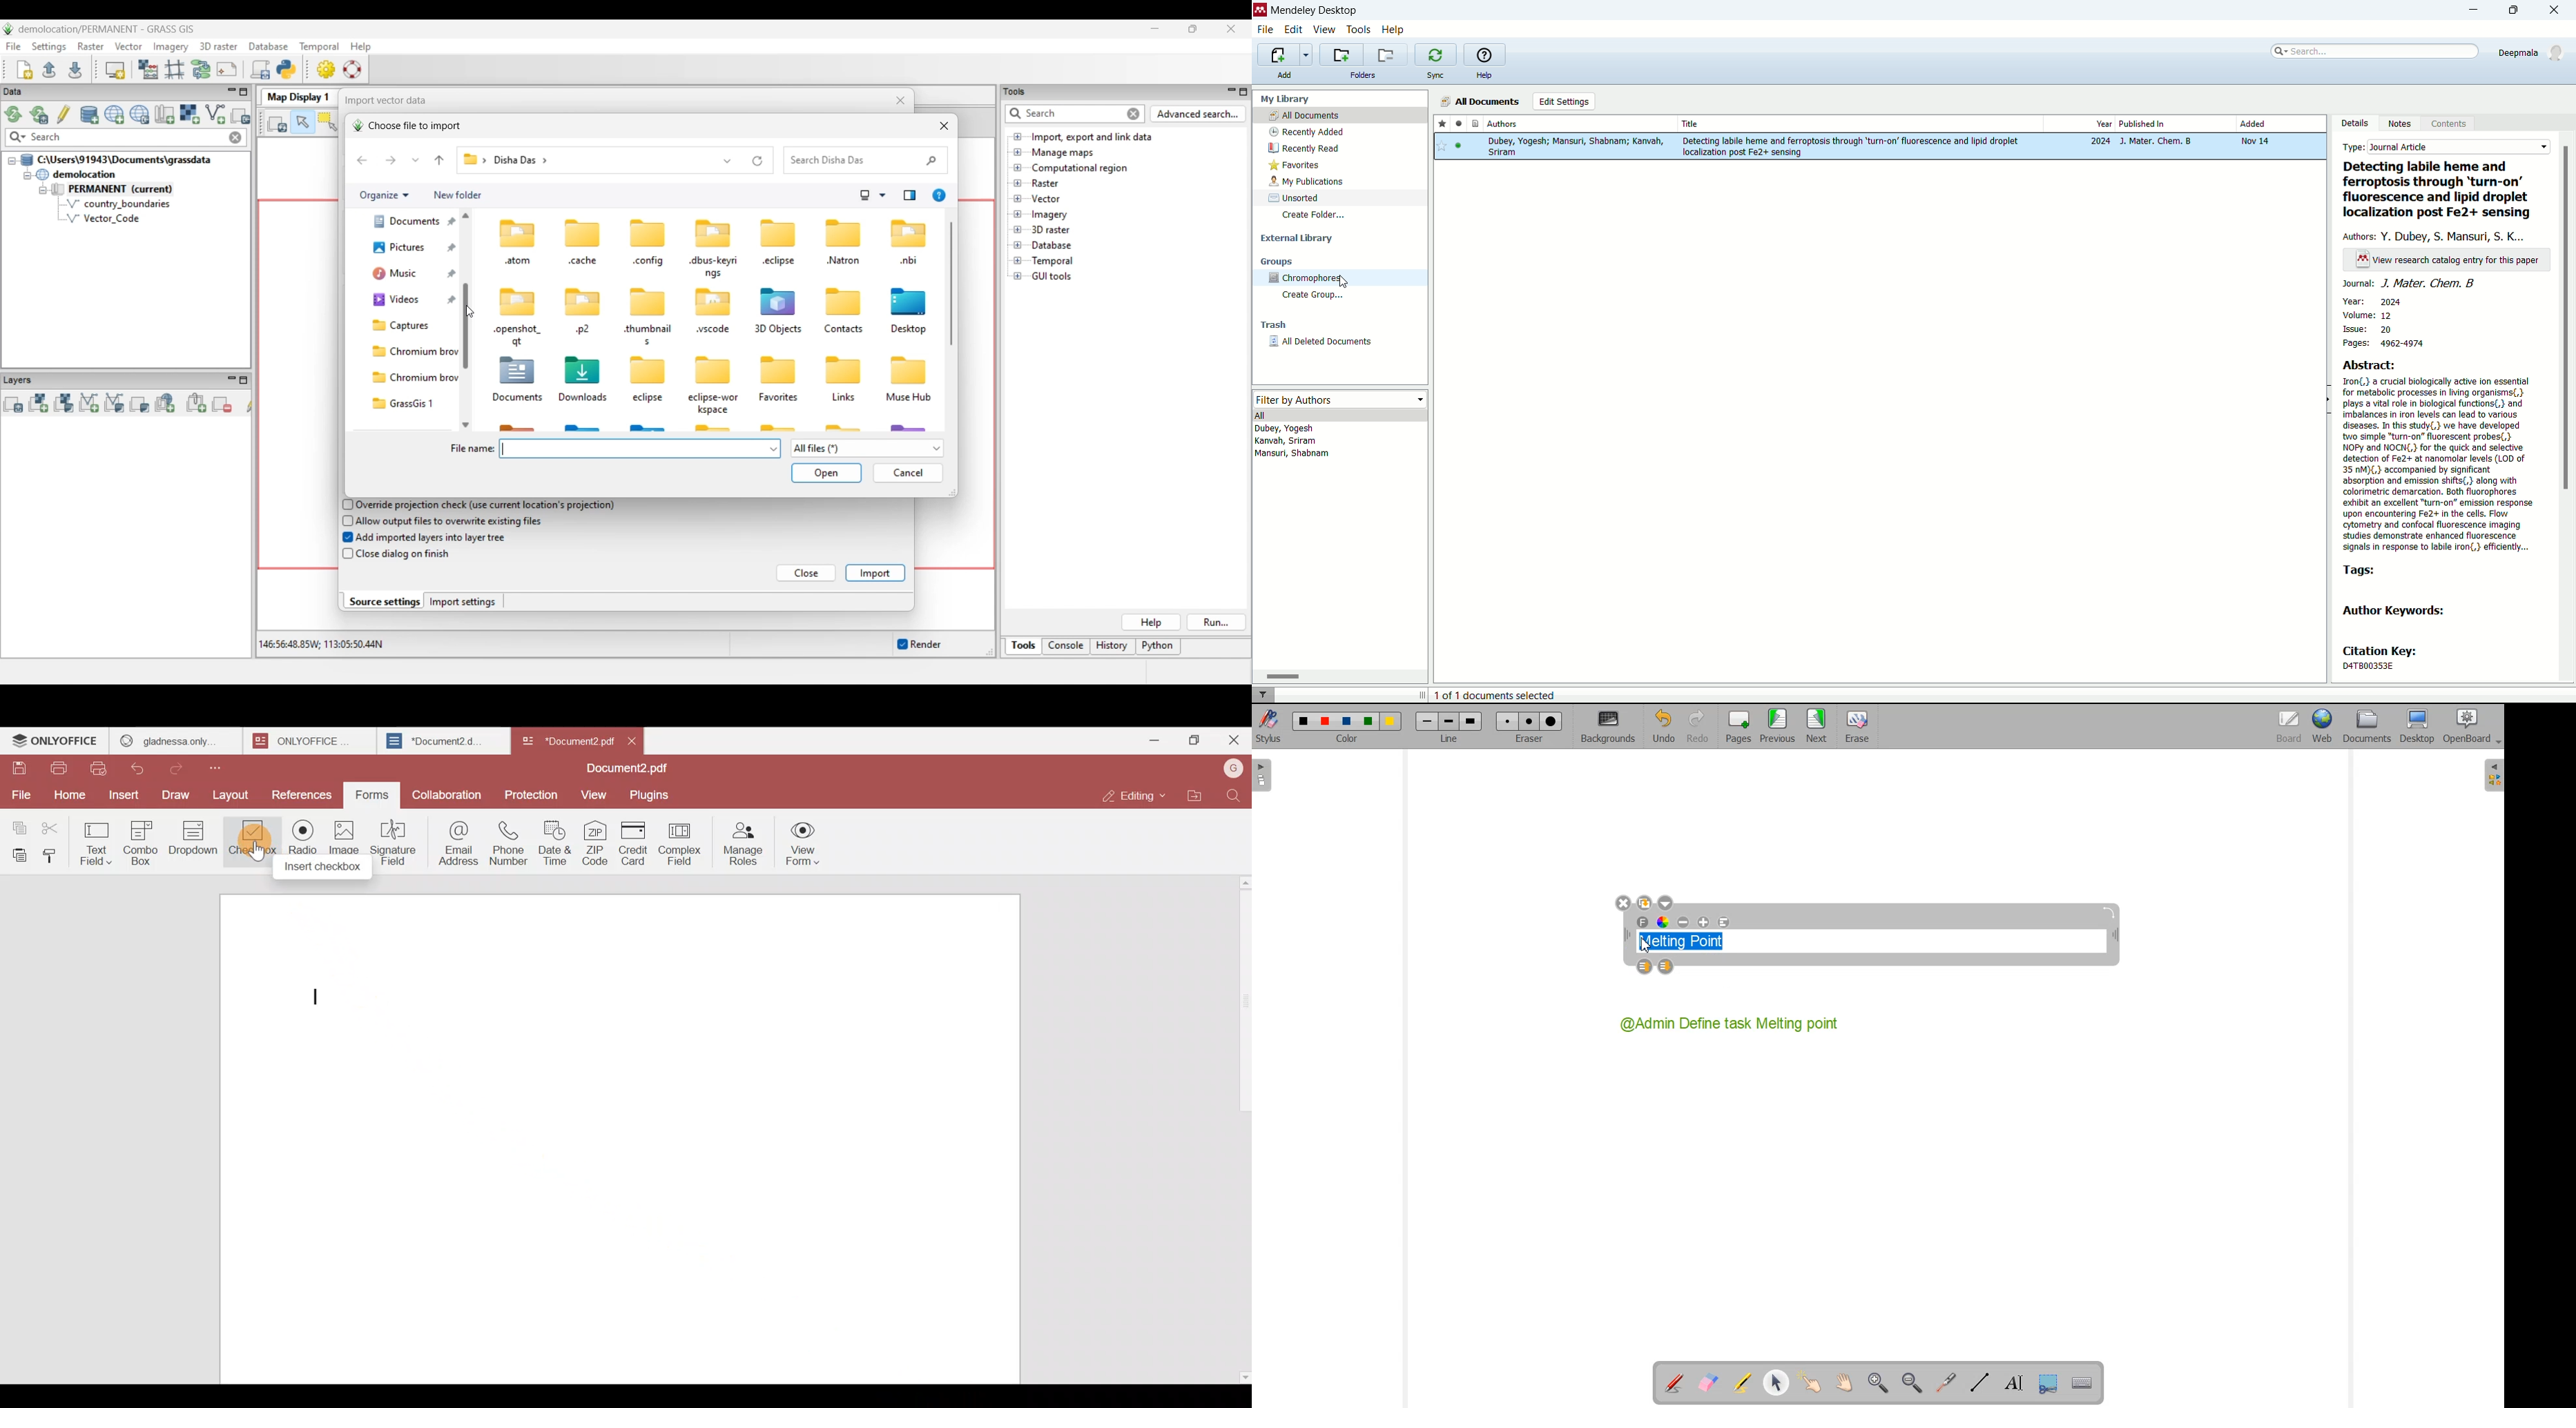  What do you see at coordinates (443, 744) in the screenshot?
I see `Document2.d` at bounding box center [443, 744].